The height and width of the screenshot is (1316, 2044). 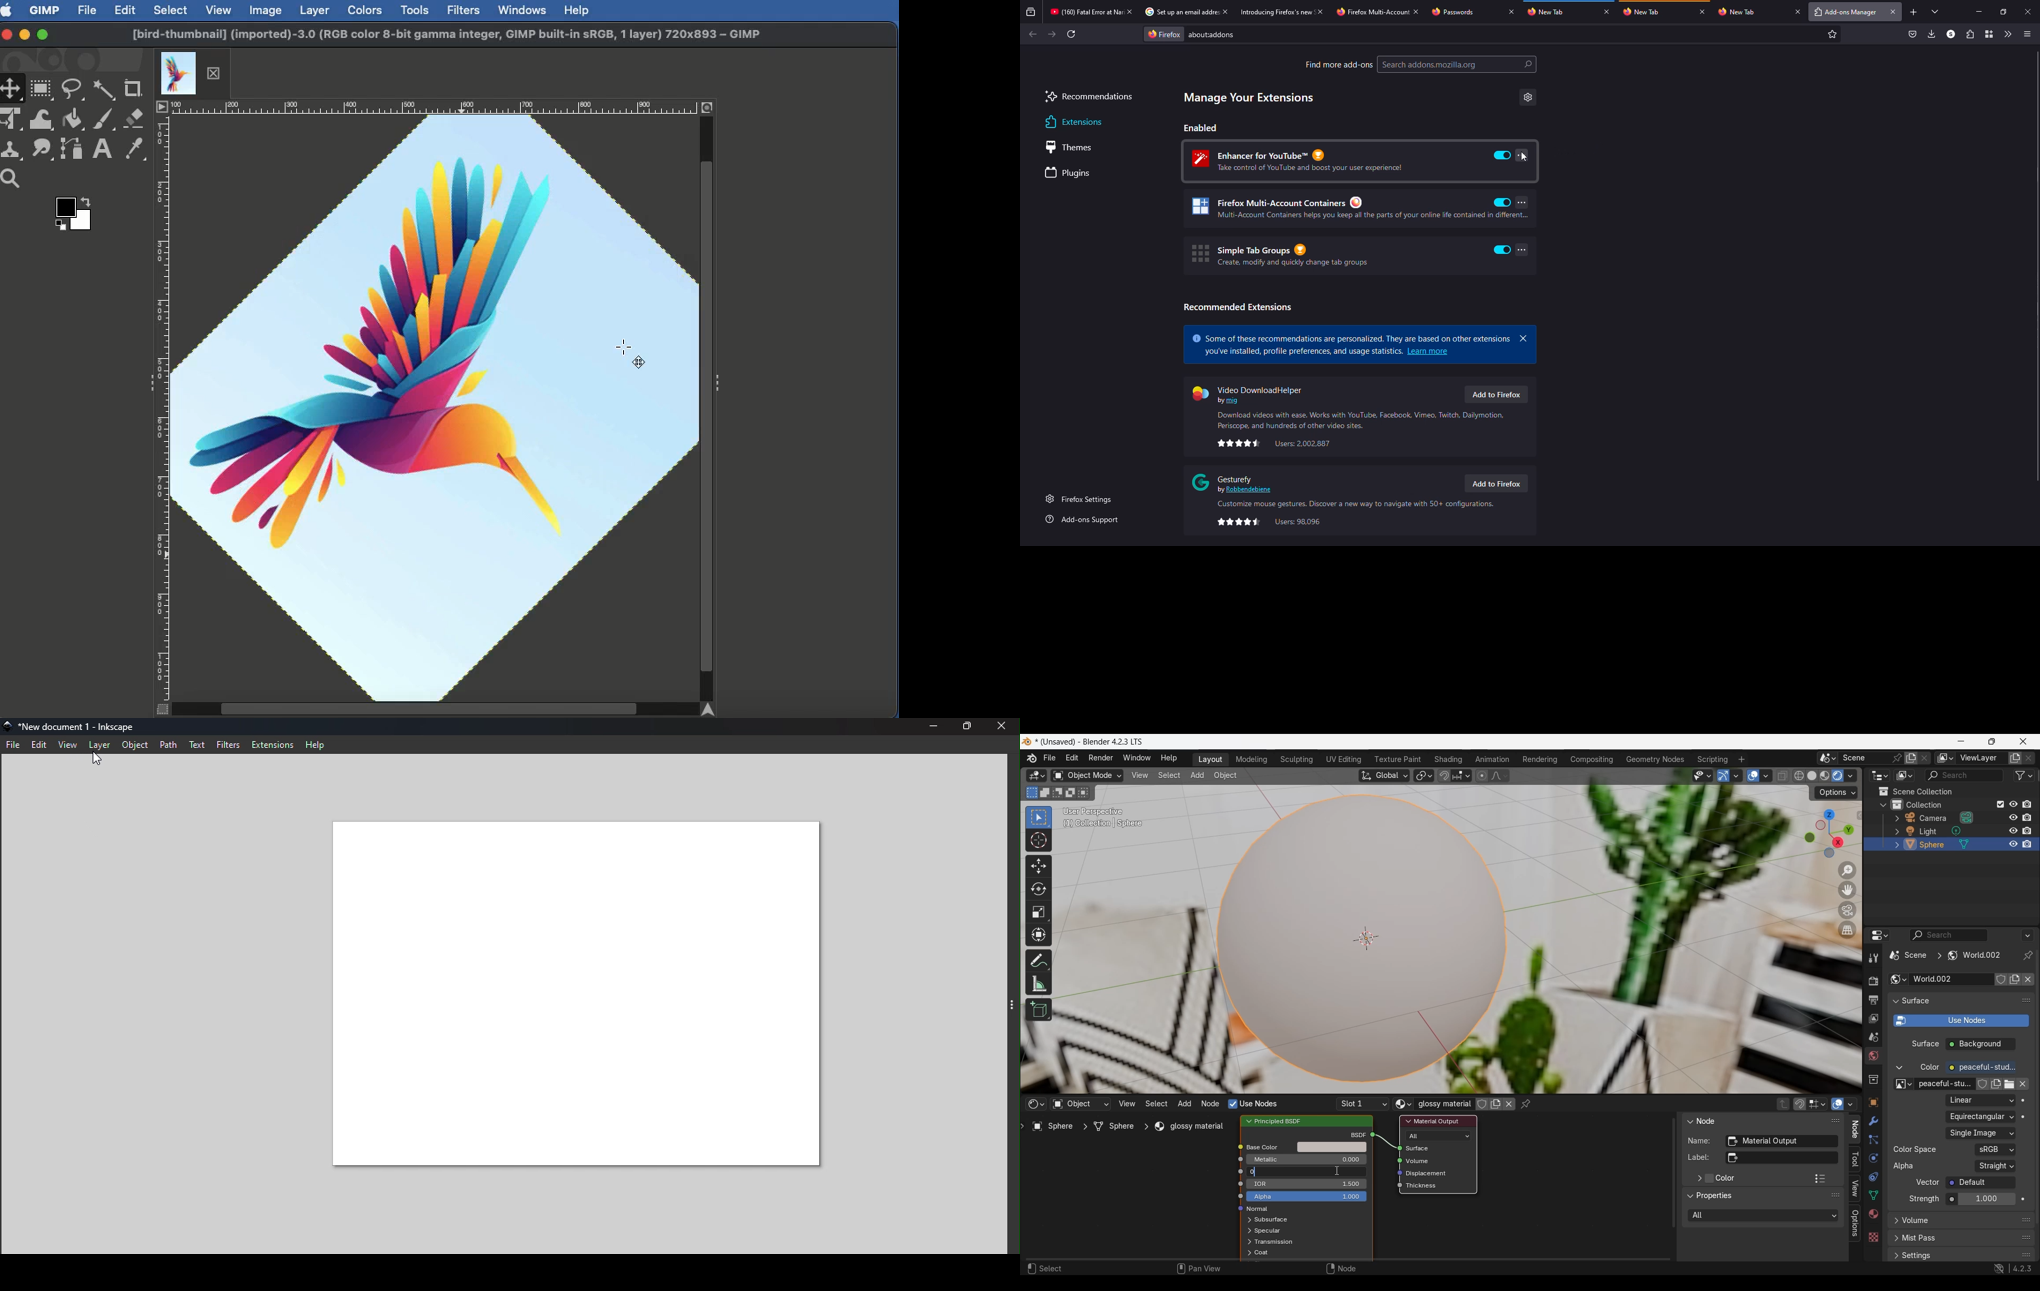 I want to click on close, so click(x=1606, y=11).